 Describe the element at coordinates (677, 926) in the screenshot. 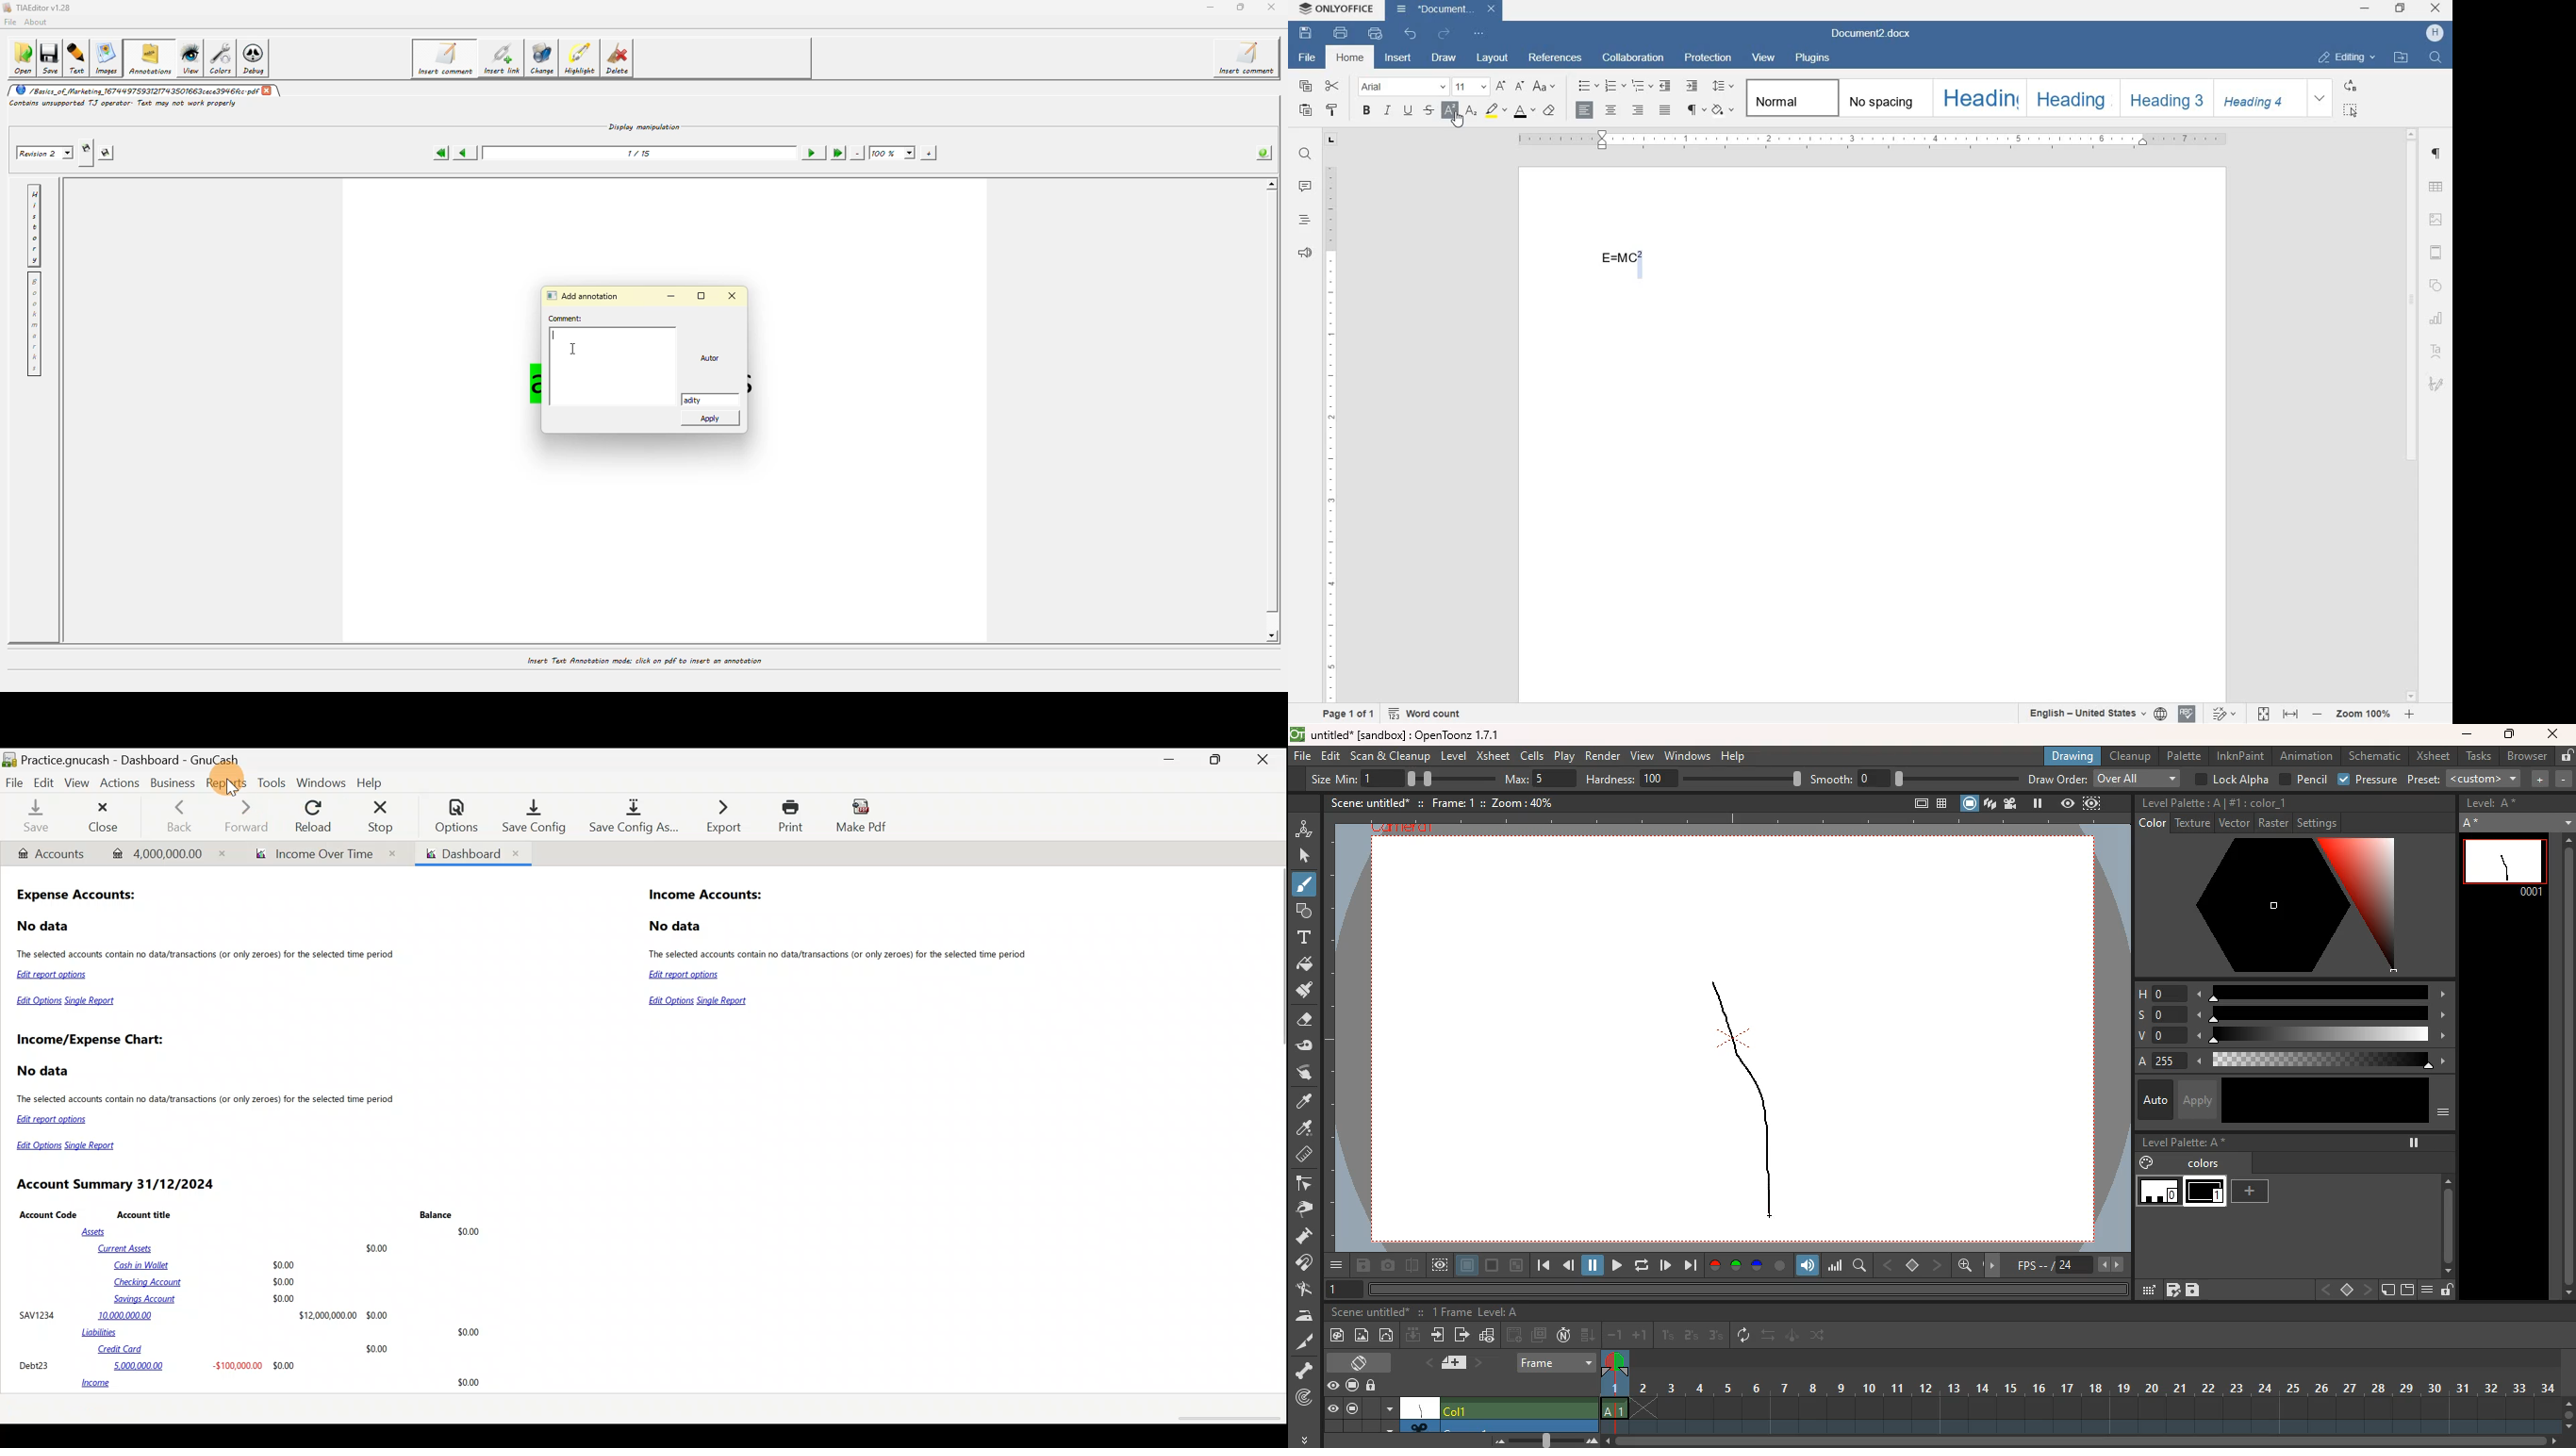

I see `No data` at that location.